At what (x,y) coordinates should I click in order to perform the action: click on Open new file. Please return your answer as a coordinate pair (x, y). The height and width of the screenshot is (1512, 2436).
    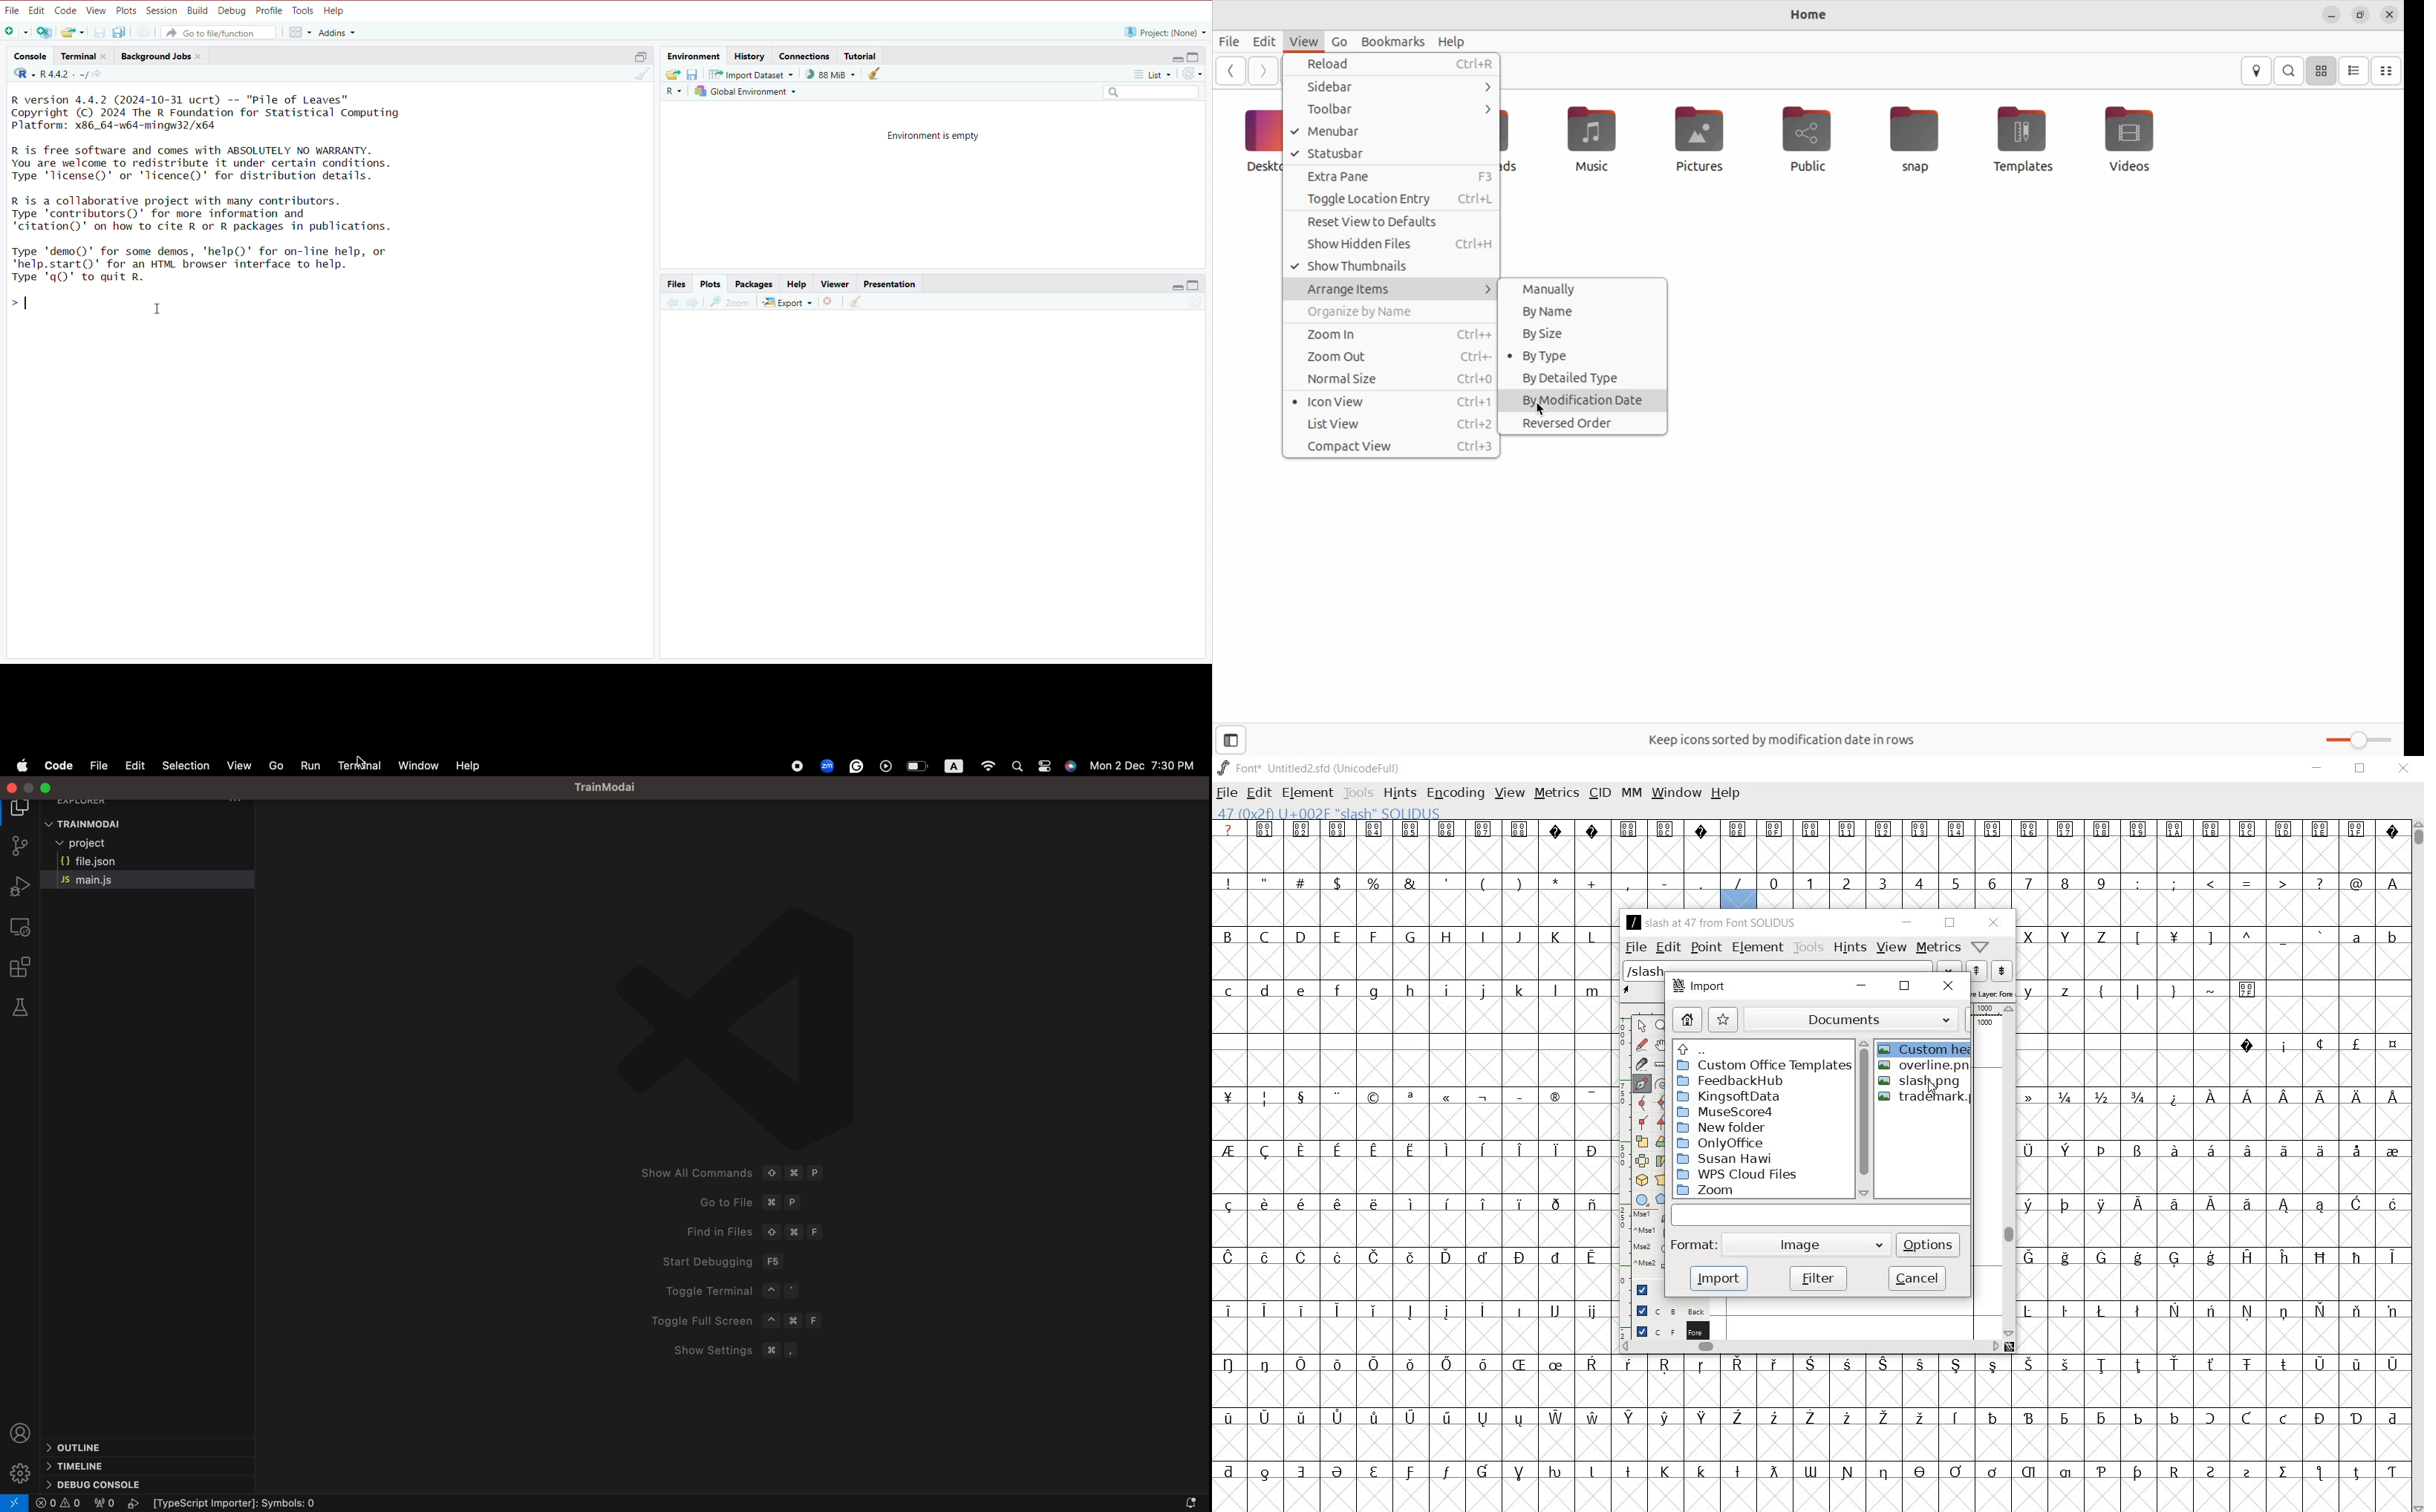
    Looking at the image, I should click on (18, 33).